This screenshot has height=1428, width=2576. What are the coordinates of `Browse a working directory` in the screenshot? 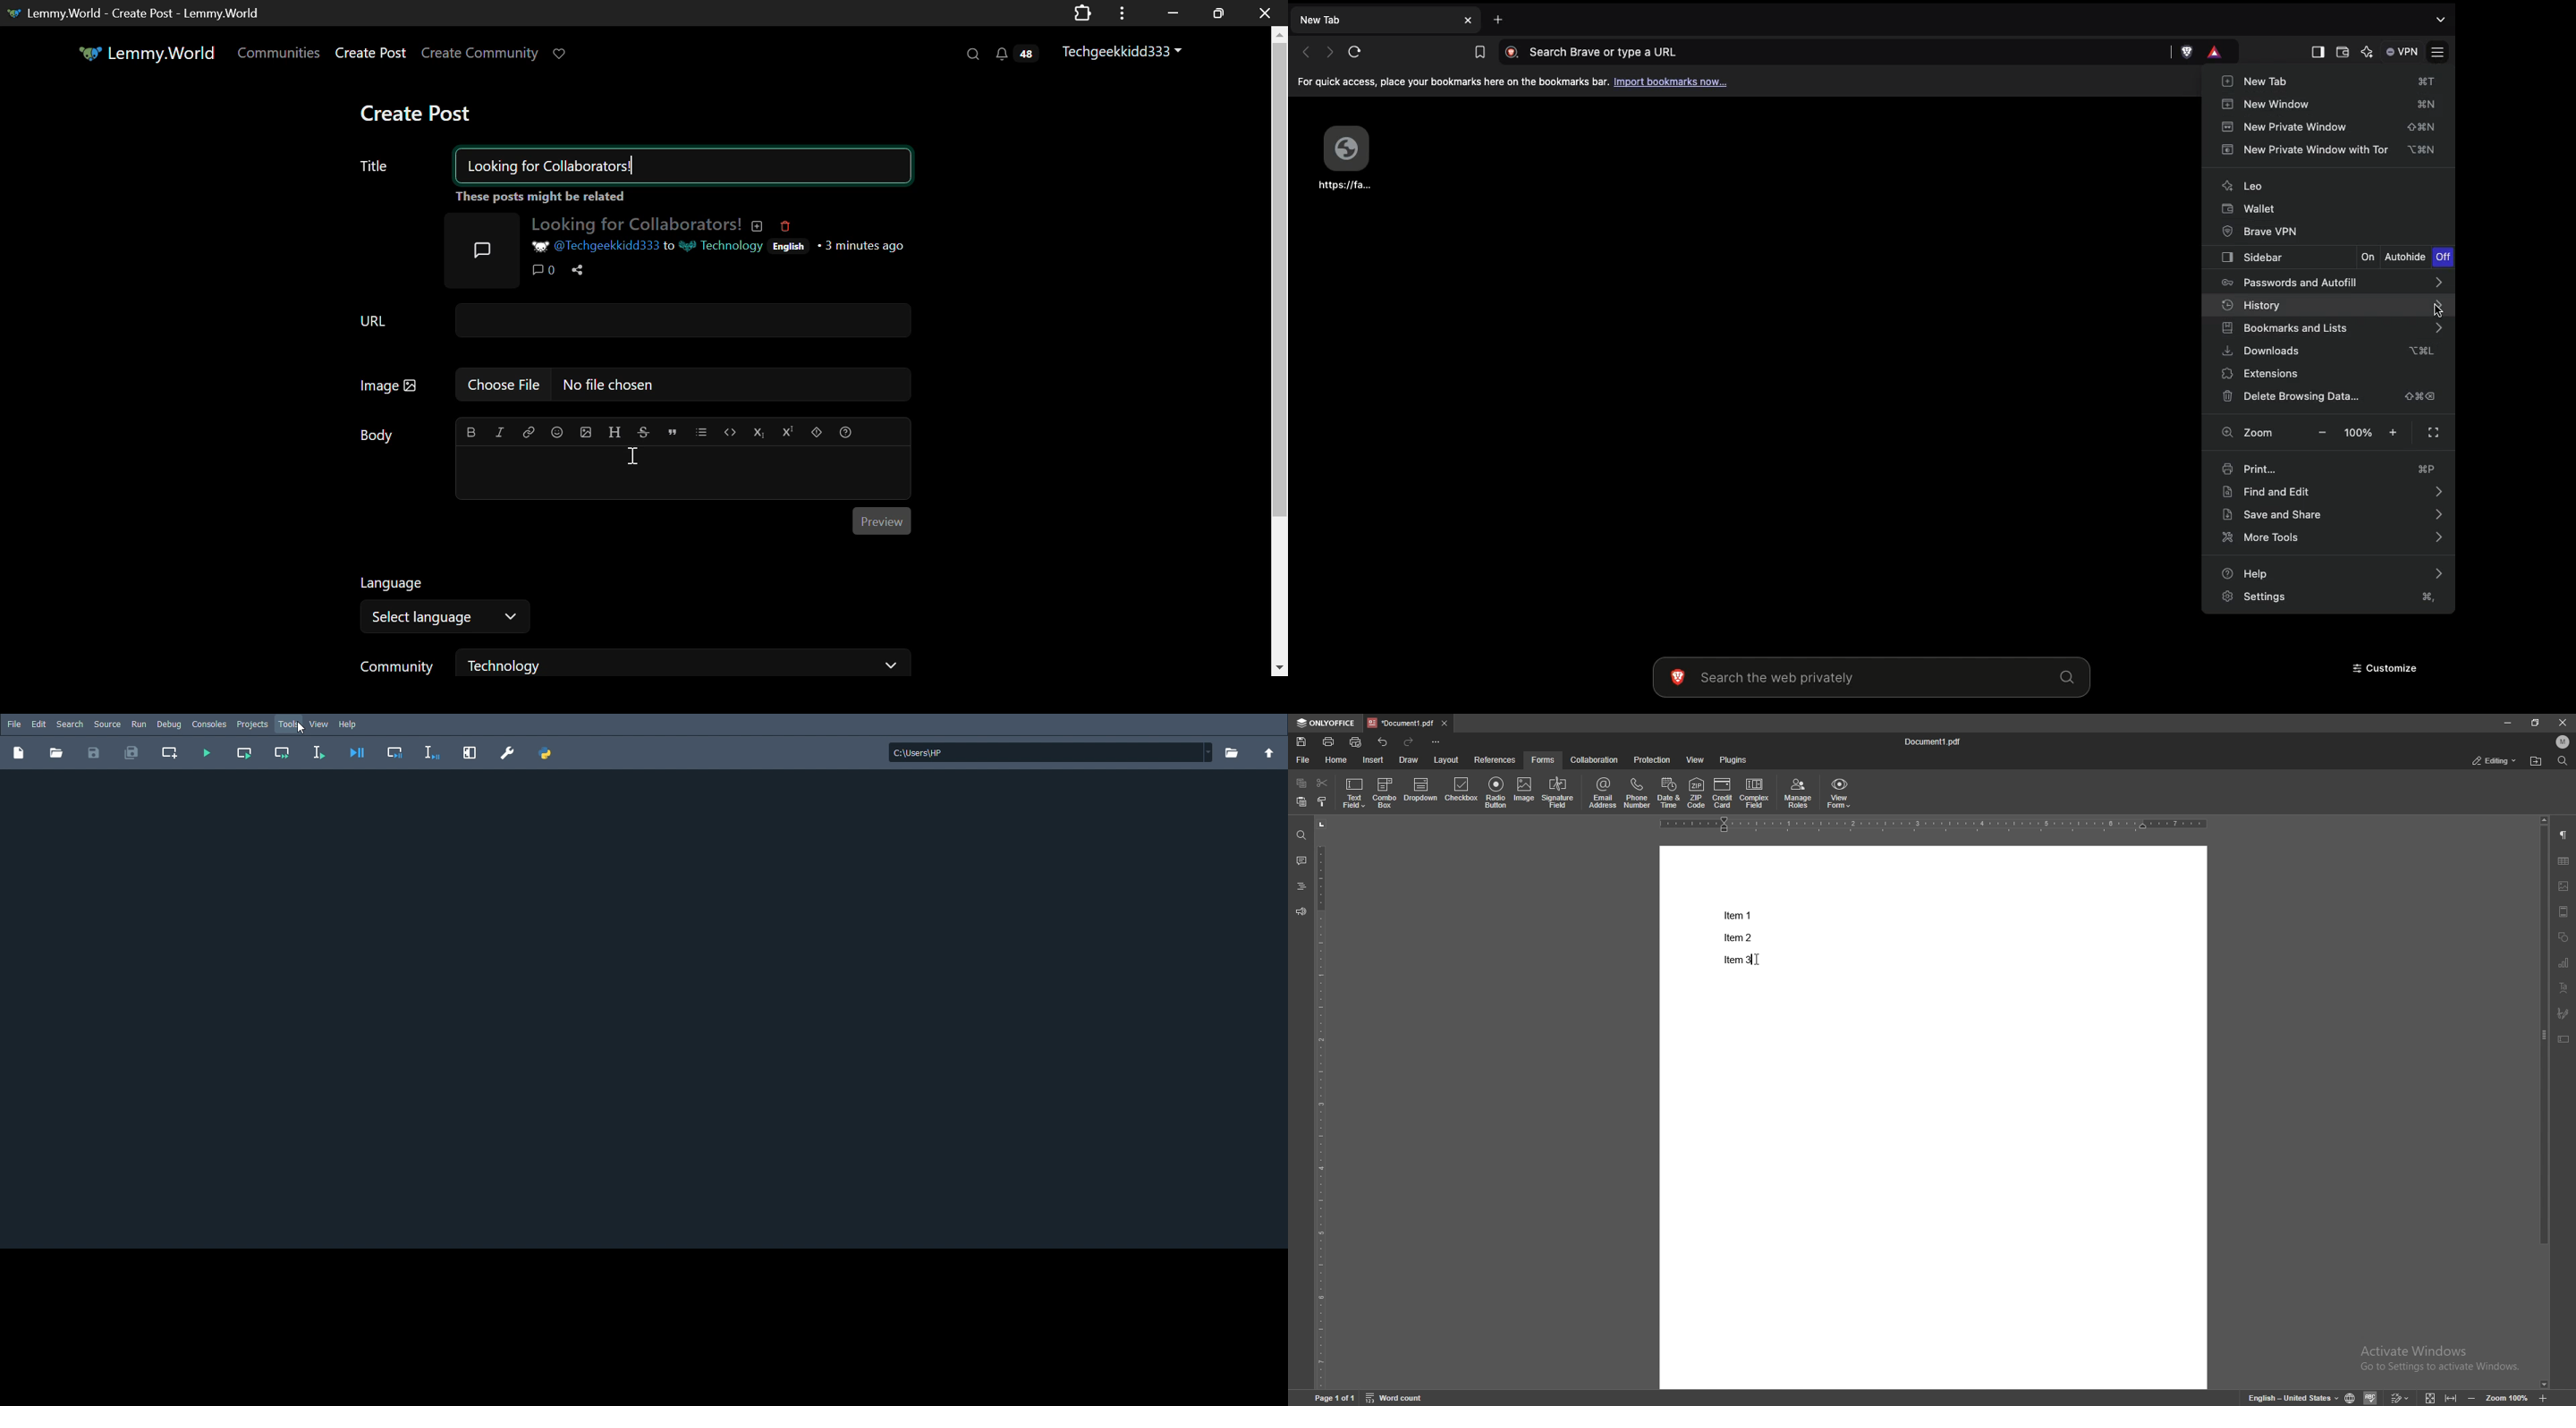 It's located at (1232, 754).